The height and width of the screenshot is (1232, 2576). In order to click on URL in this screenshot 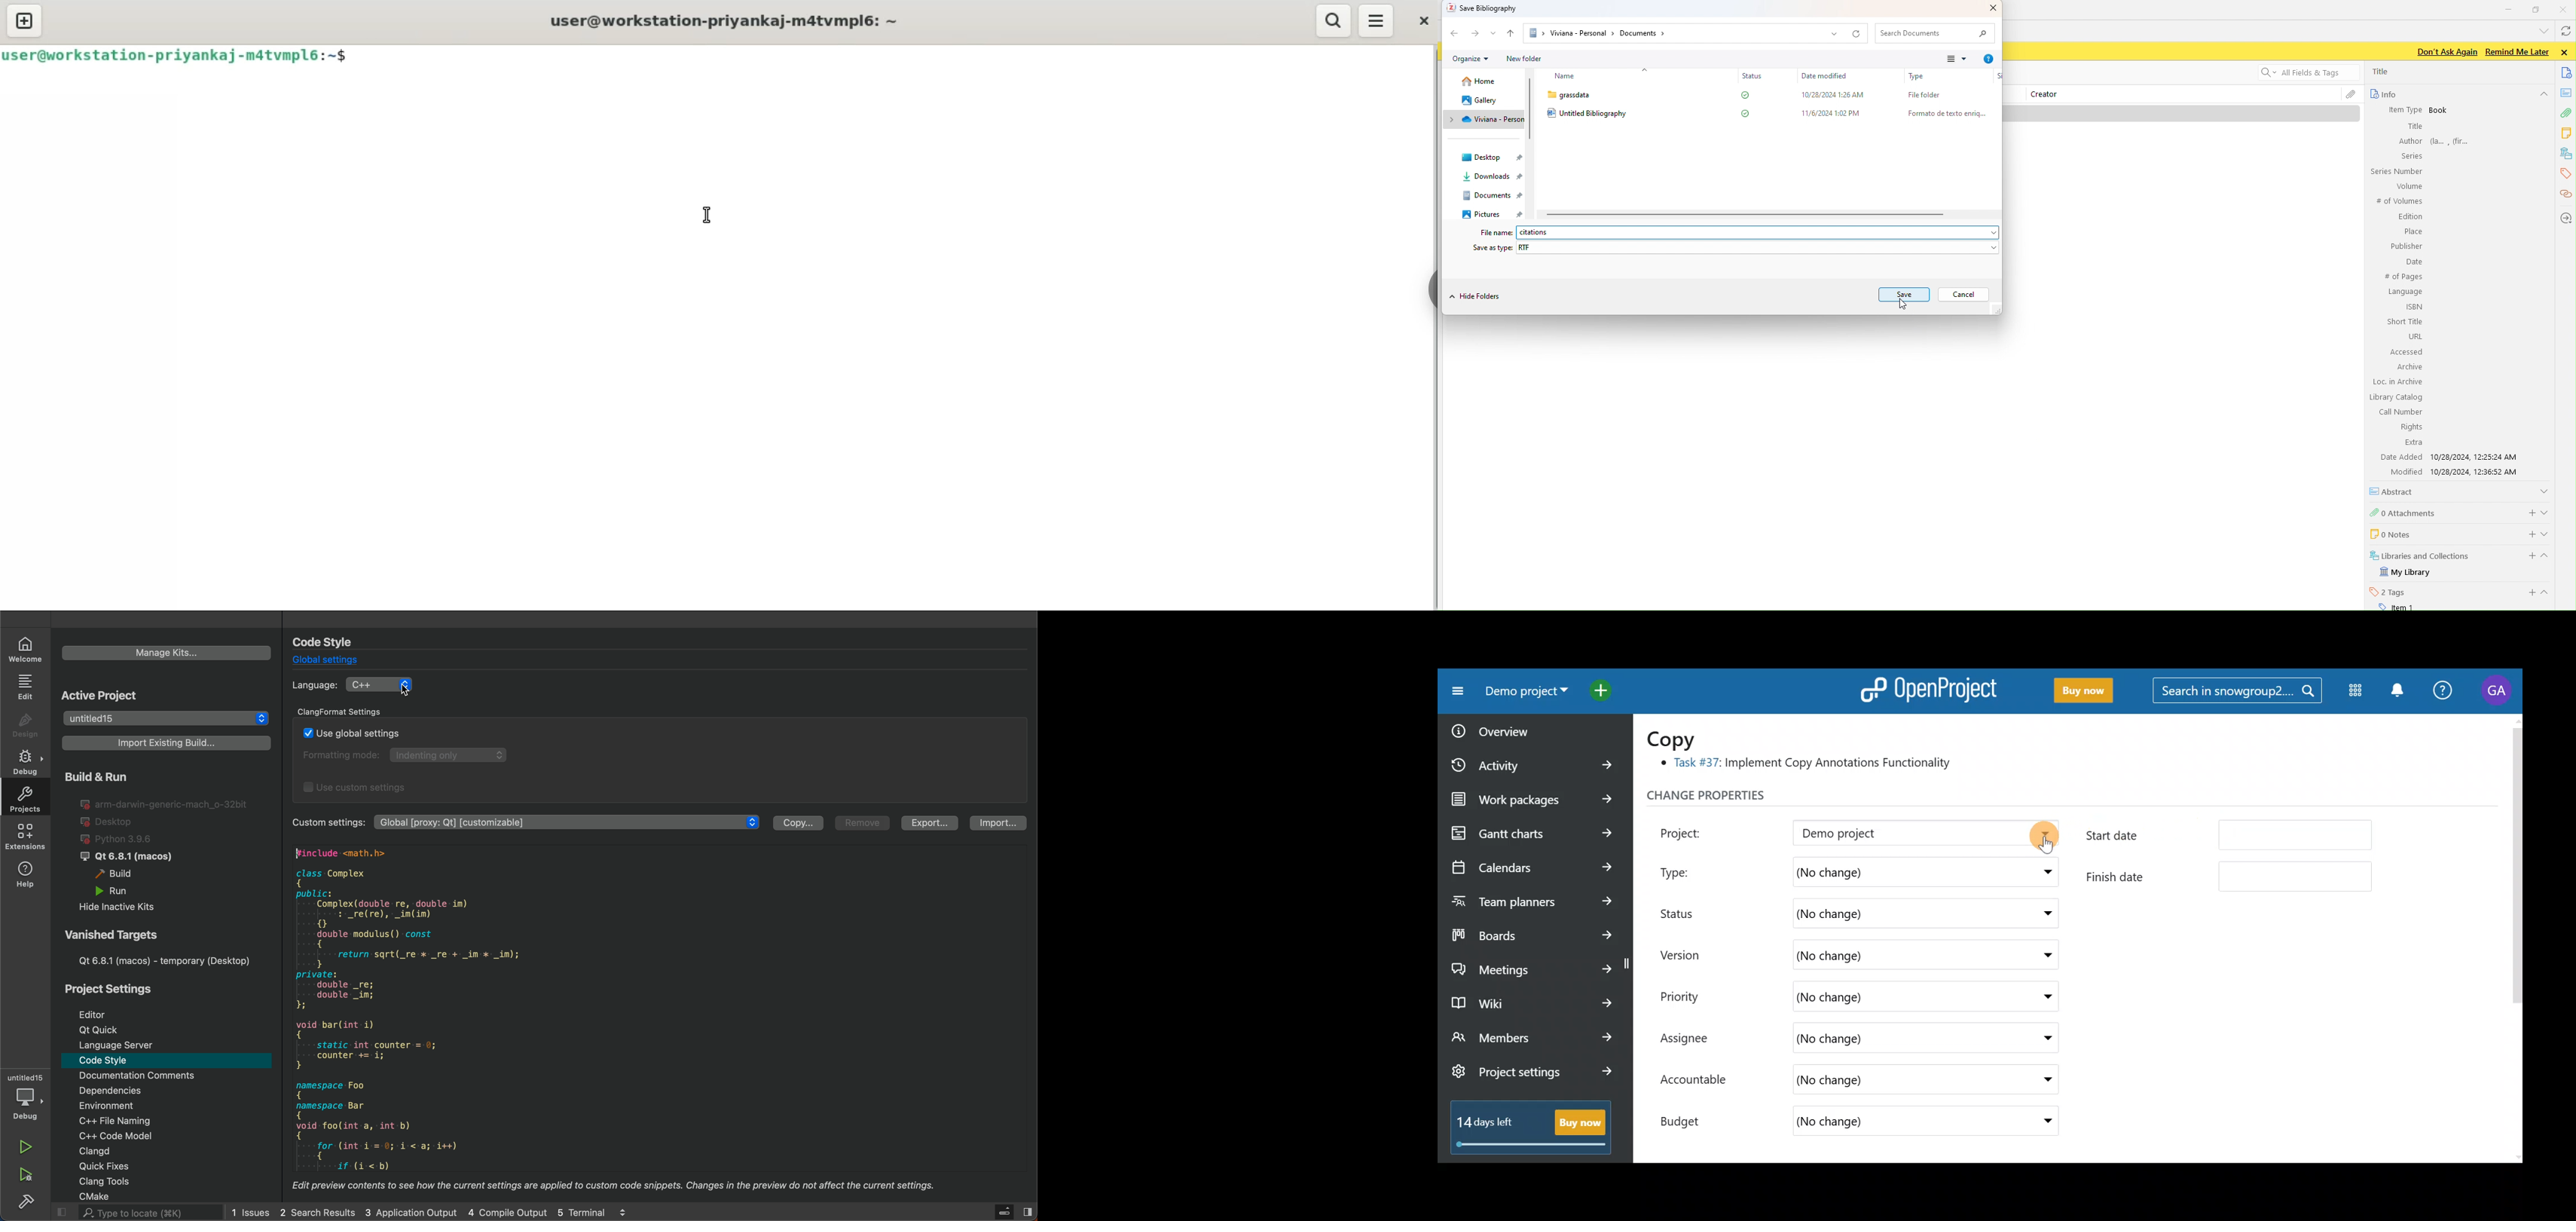, I will do `click(2414, 336)`.